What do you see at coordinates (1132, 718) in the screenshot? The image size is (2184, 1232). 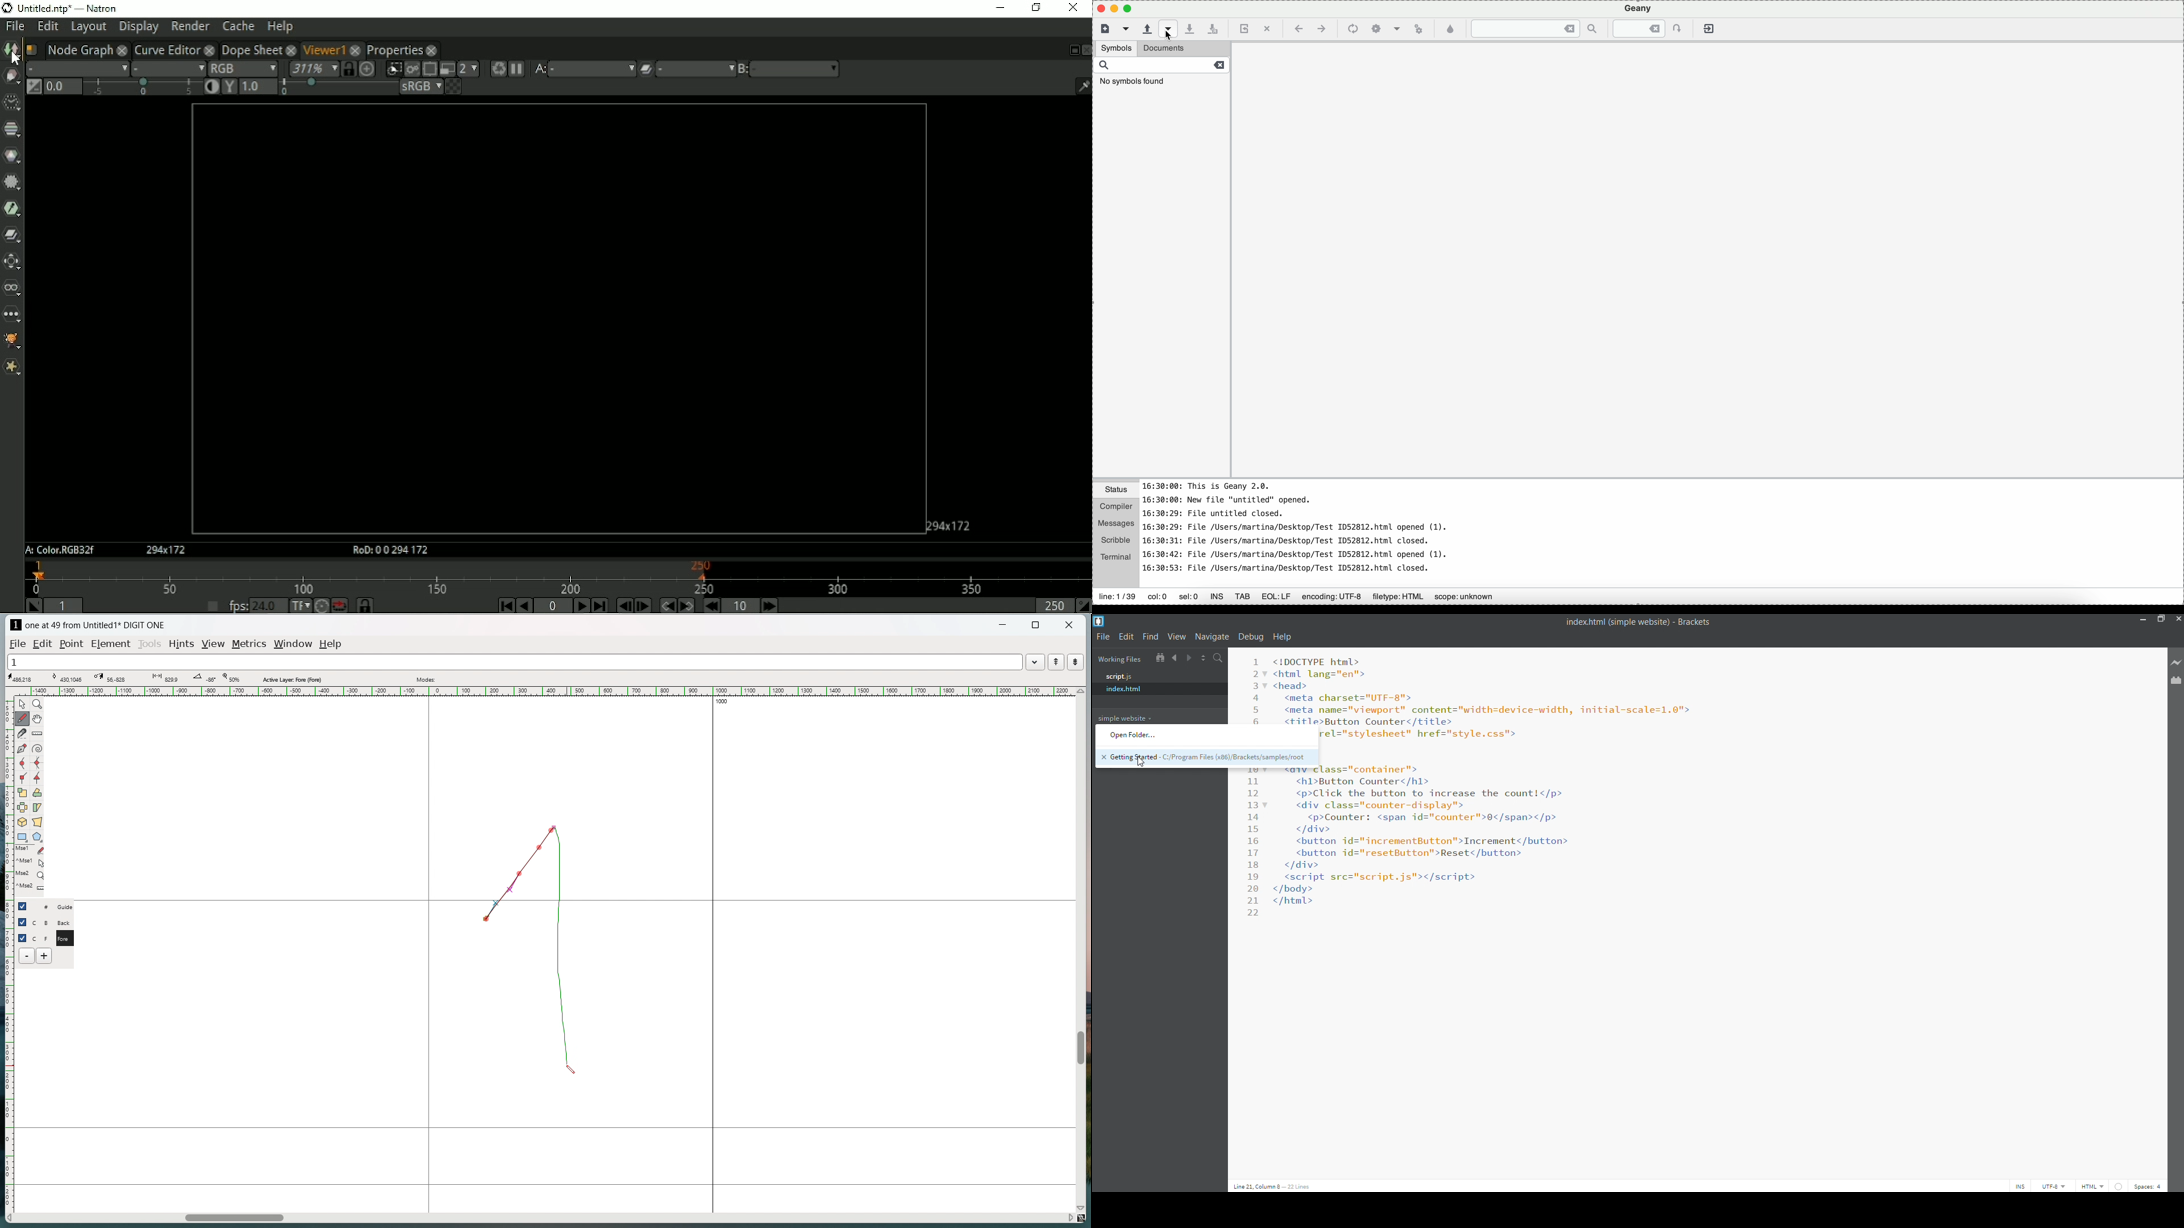 I see `simple website` at bounding box center [1132, 718].